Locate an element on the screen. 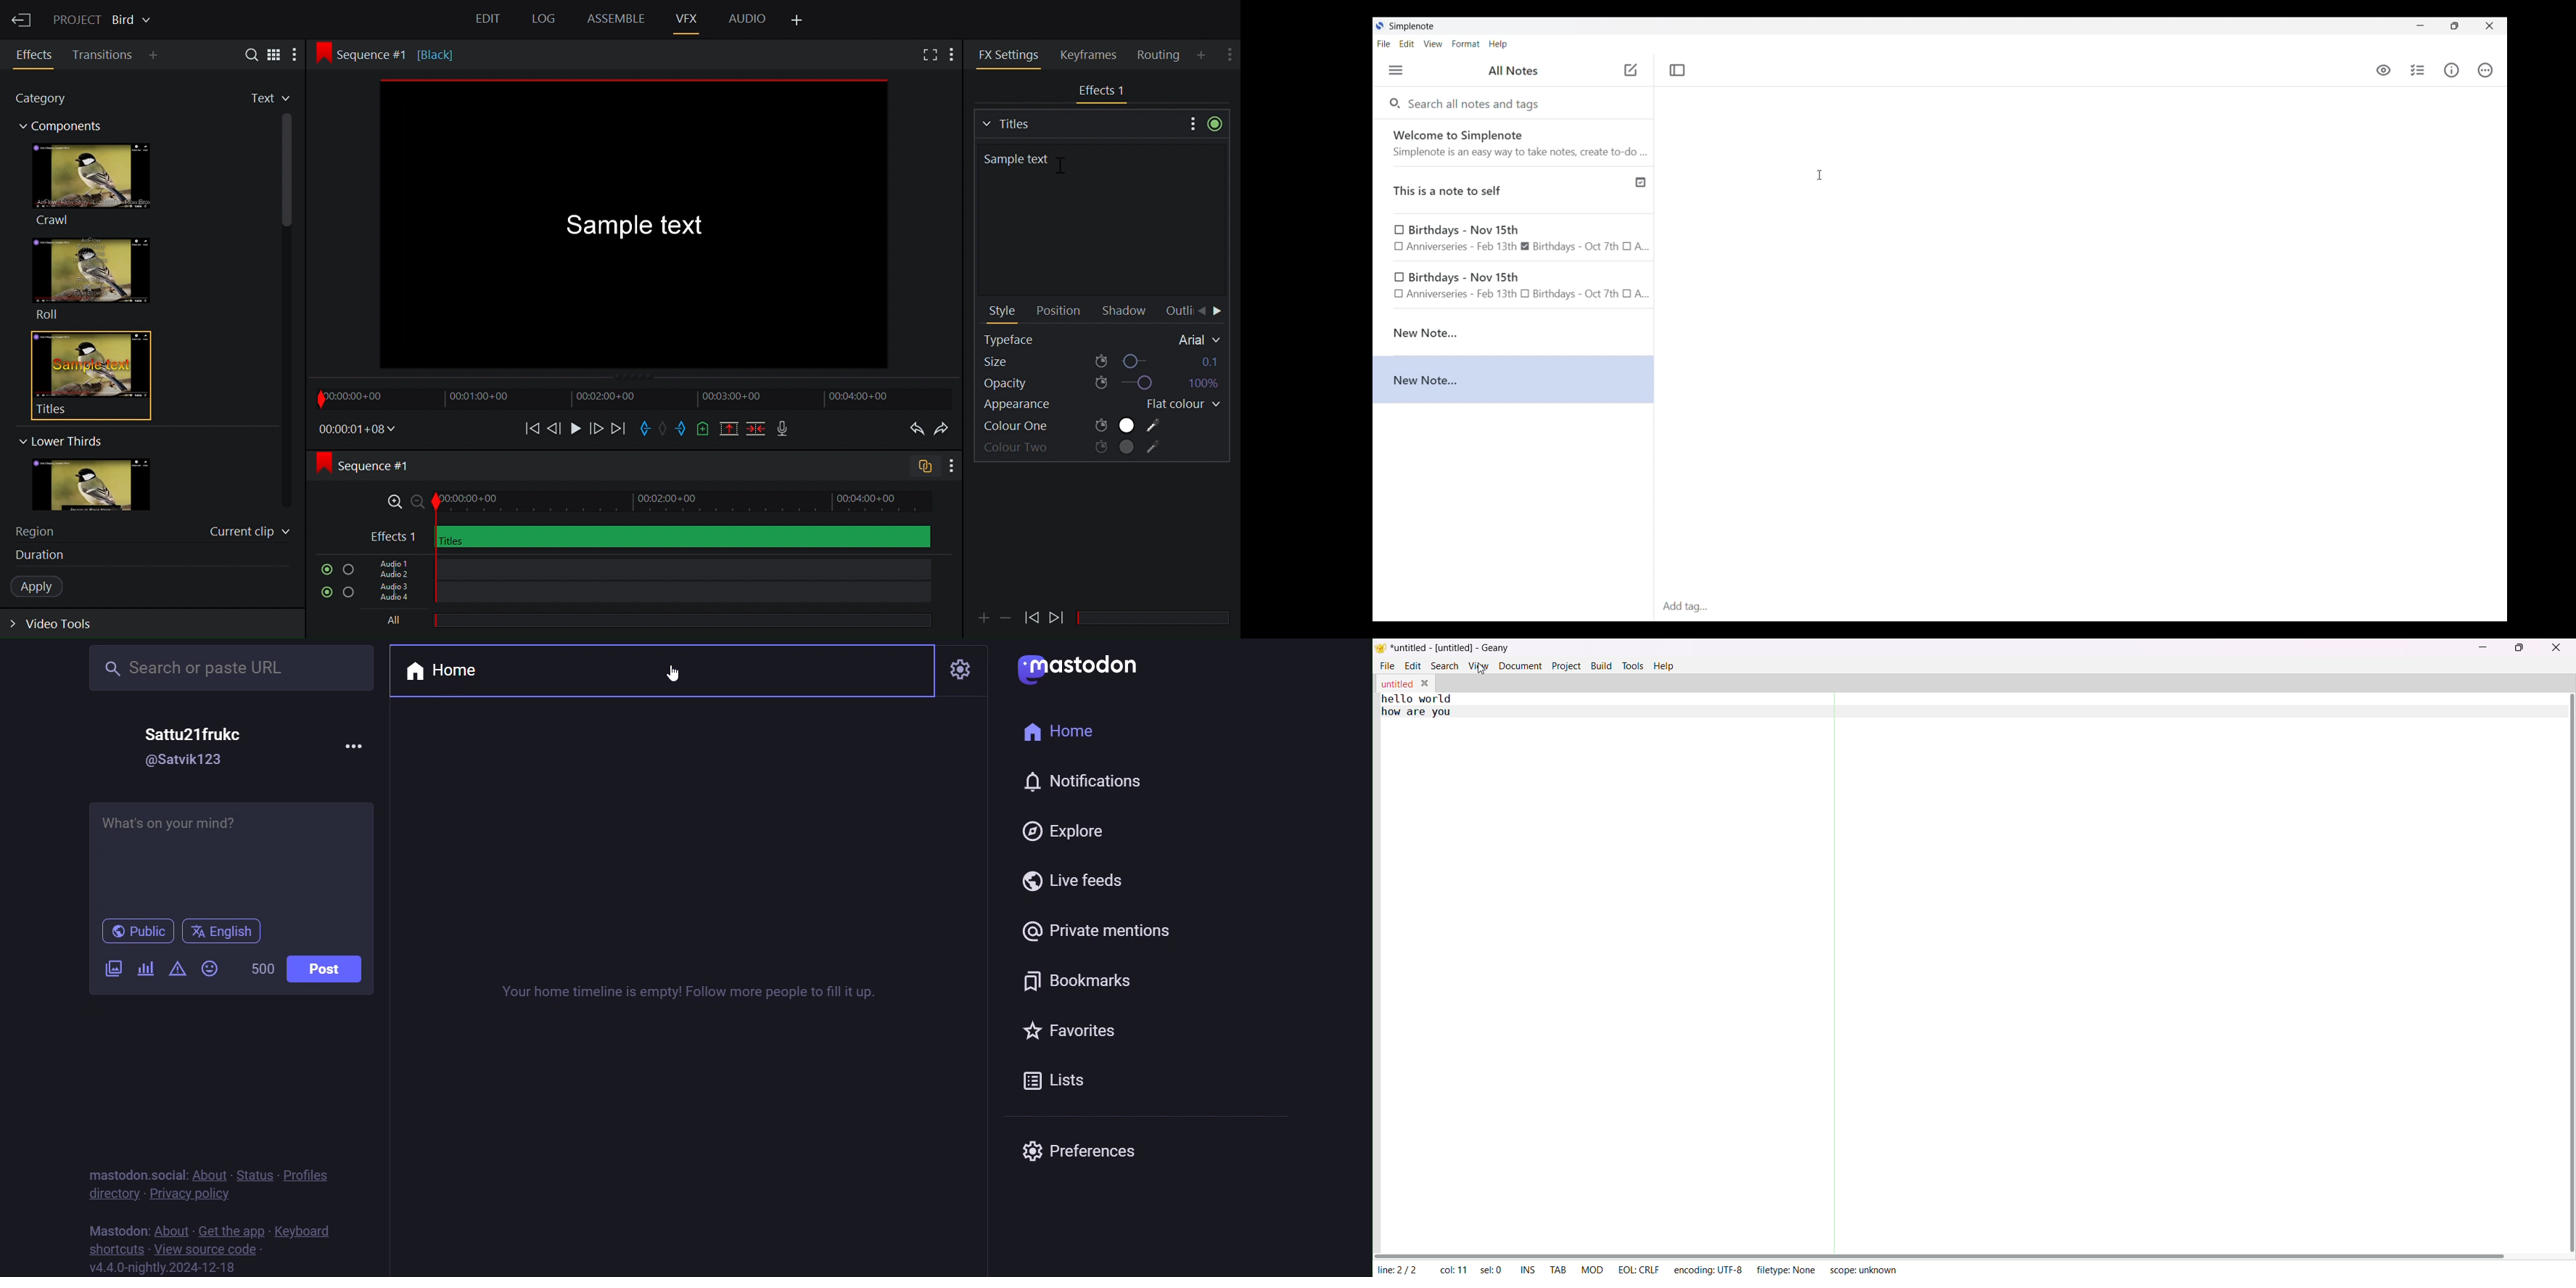 The image size is (2576, 1288). Video Track Effects  is located at coordinates (1103, 92).